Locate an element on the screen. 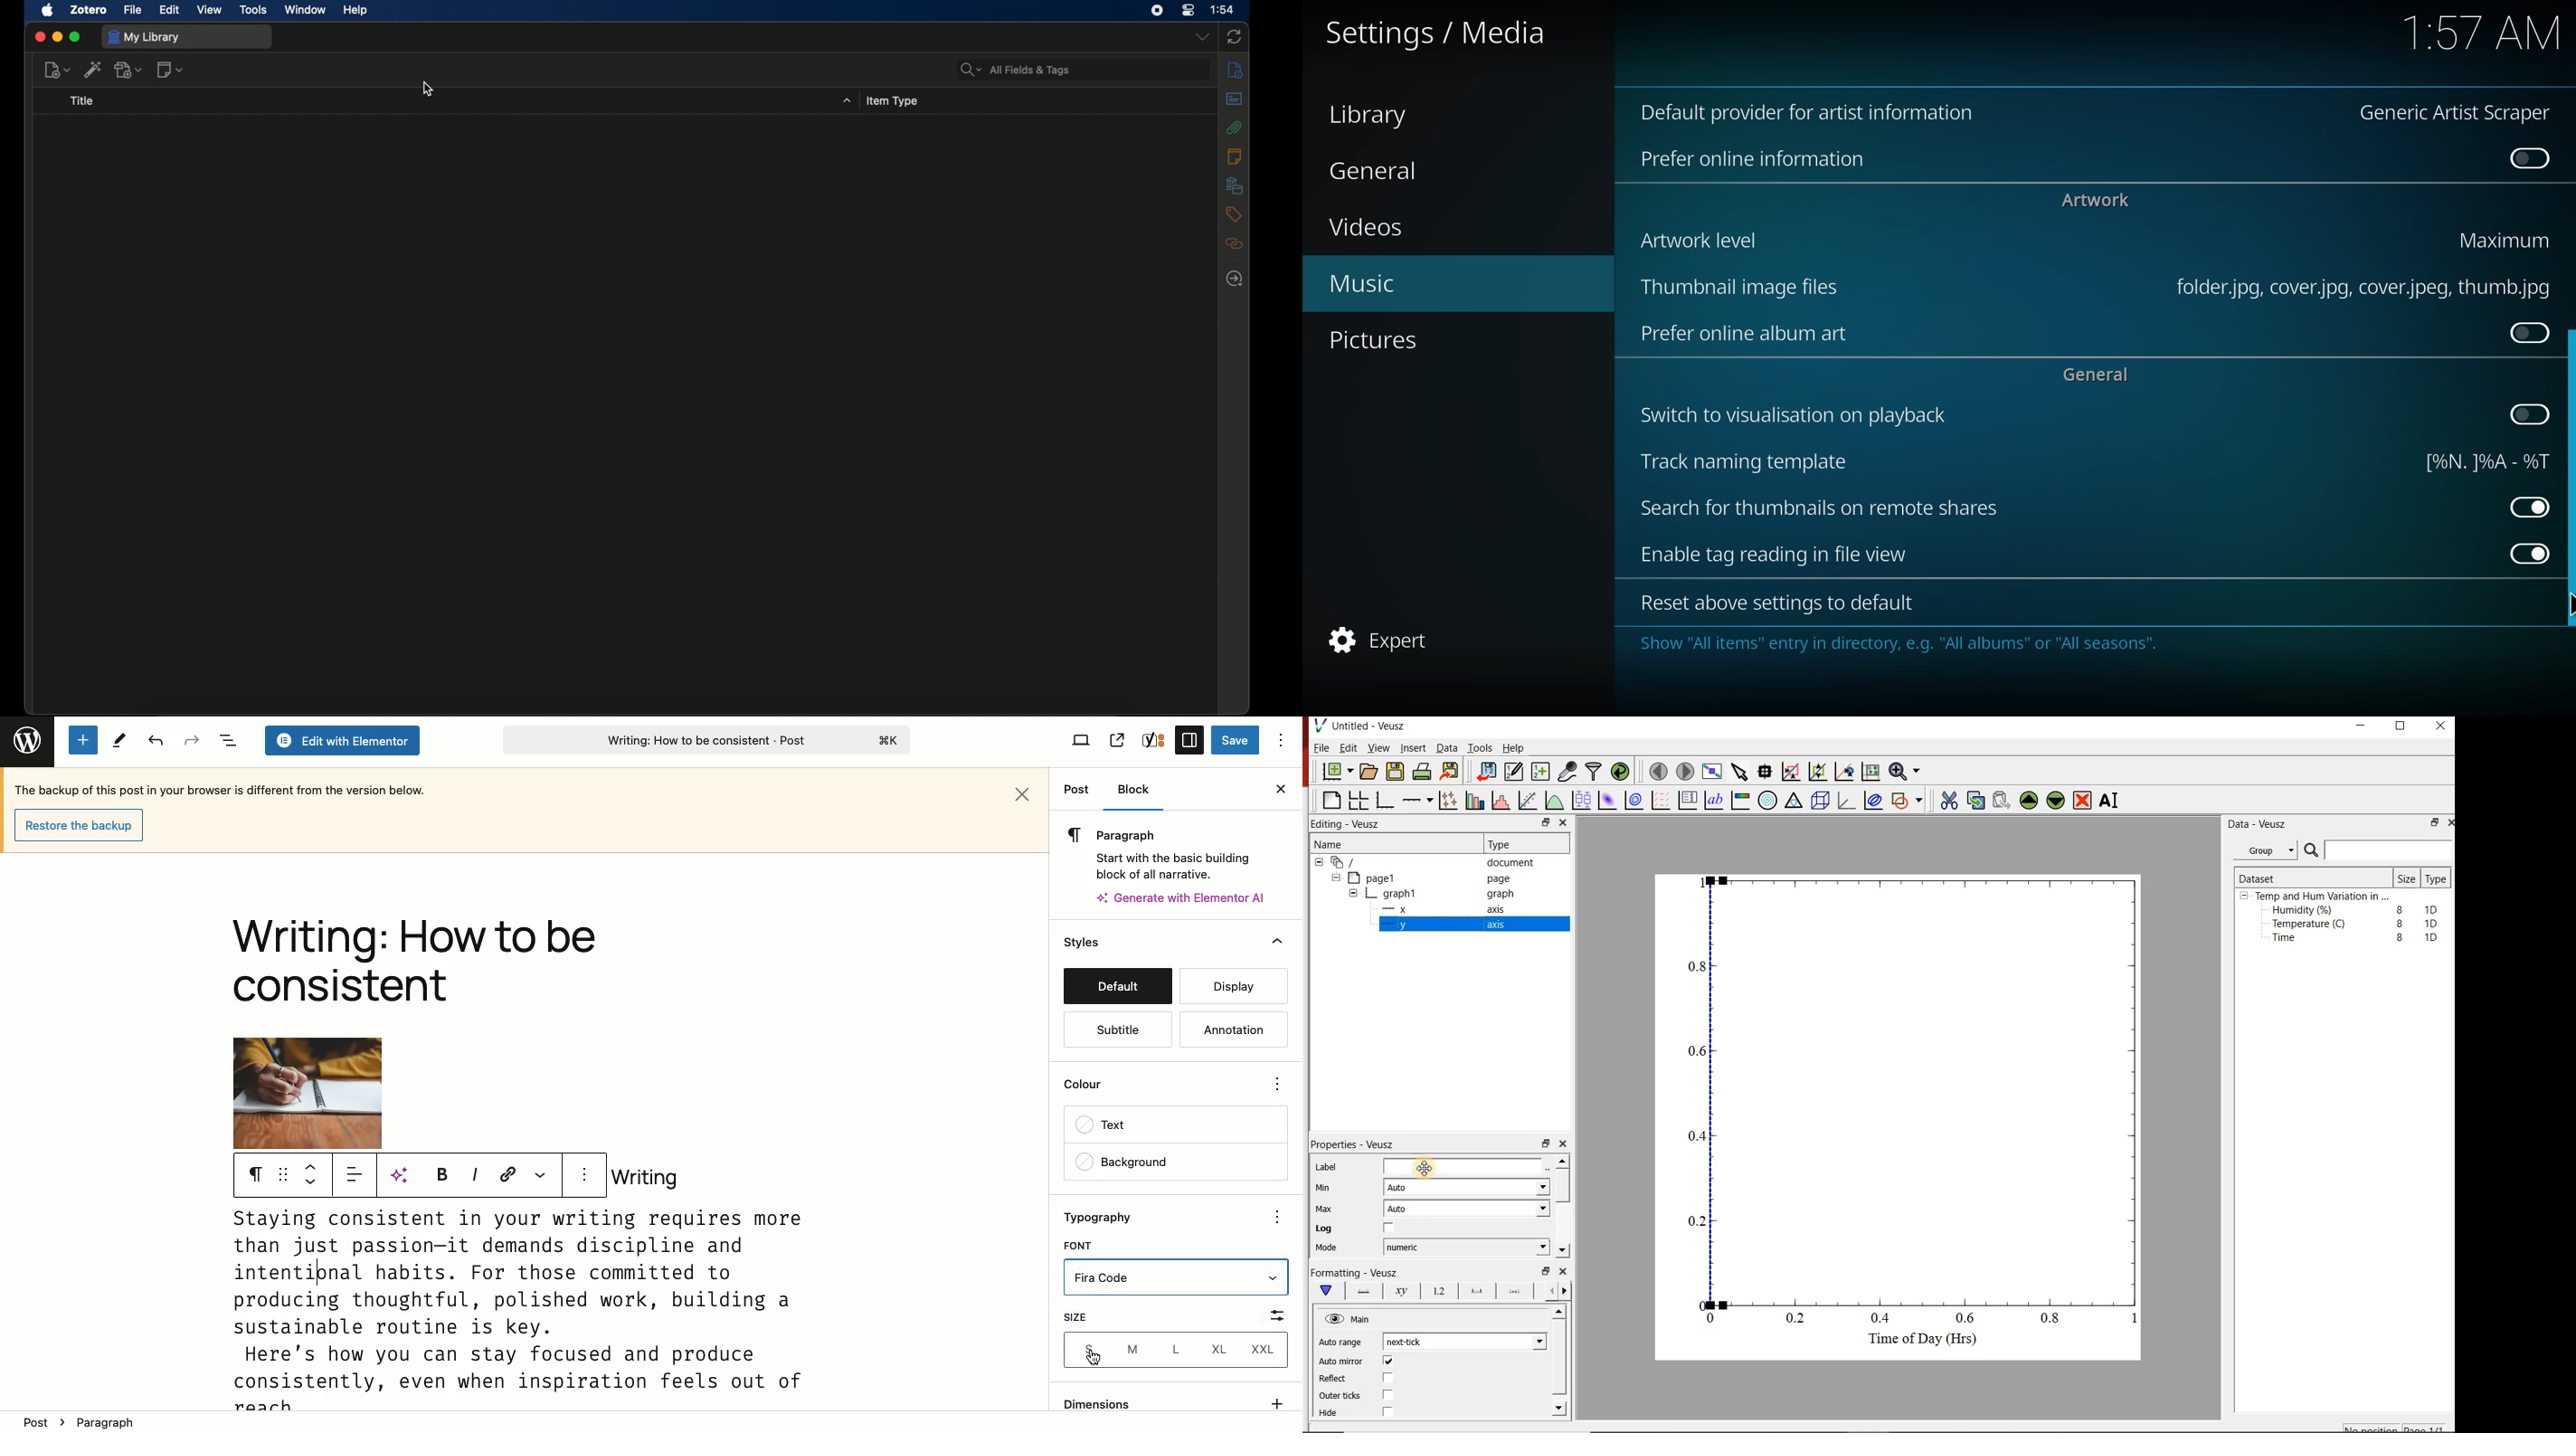  attachments is located at coordinates (1234, 128).